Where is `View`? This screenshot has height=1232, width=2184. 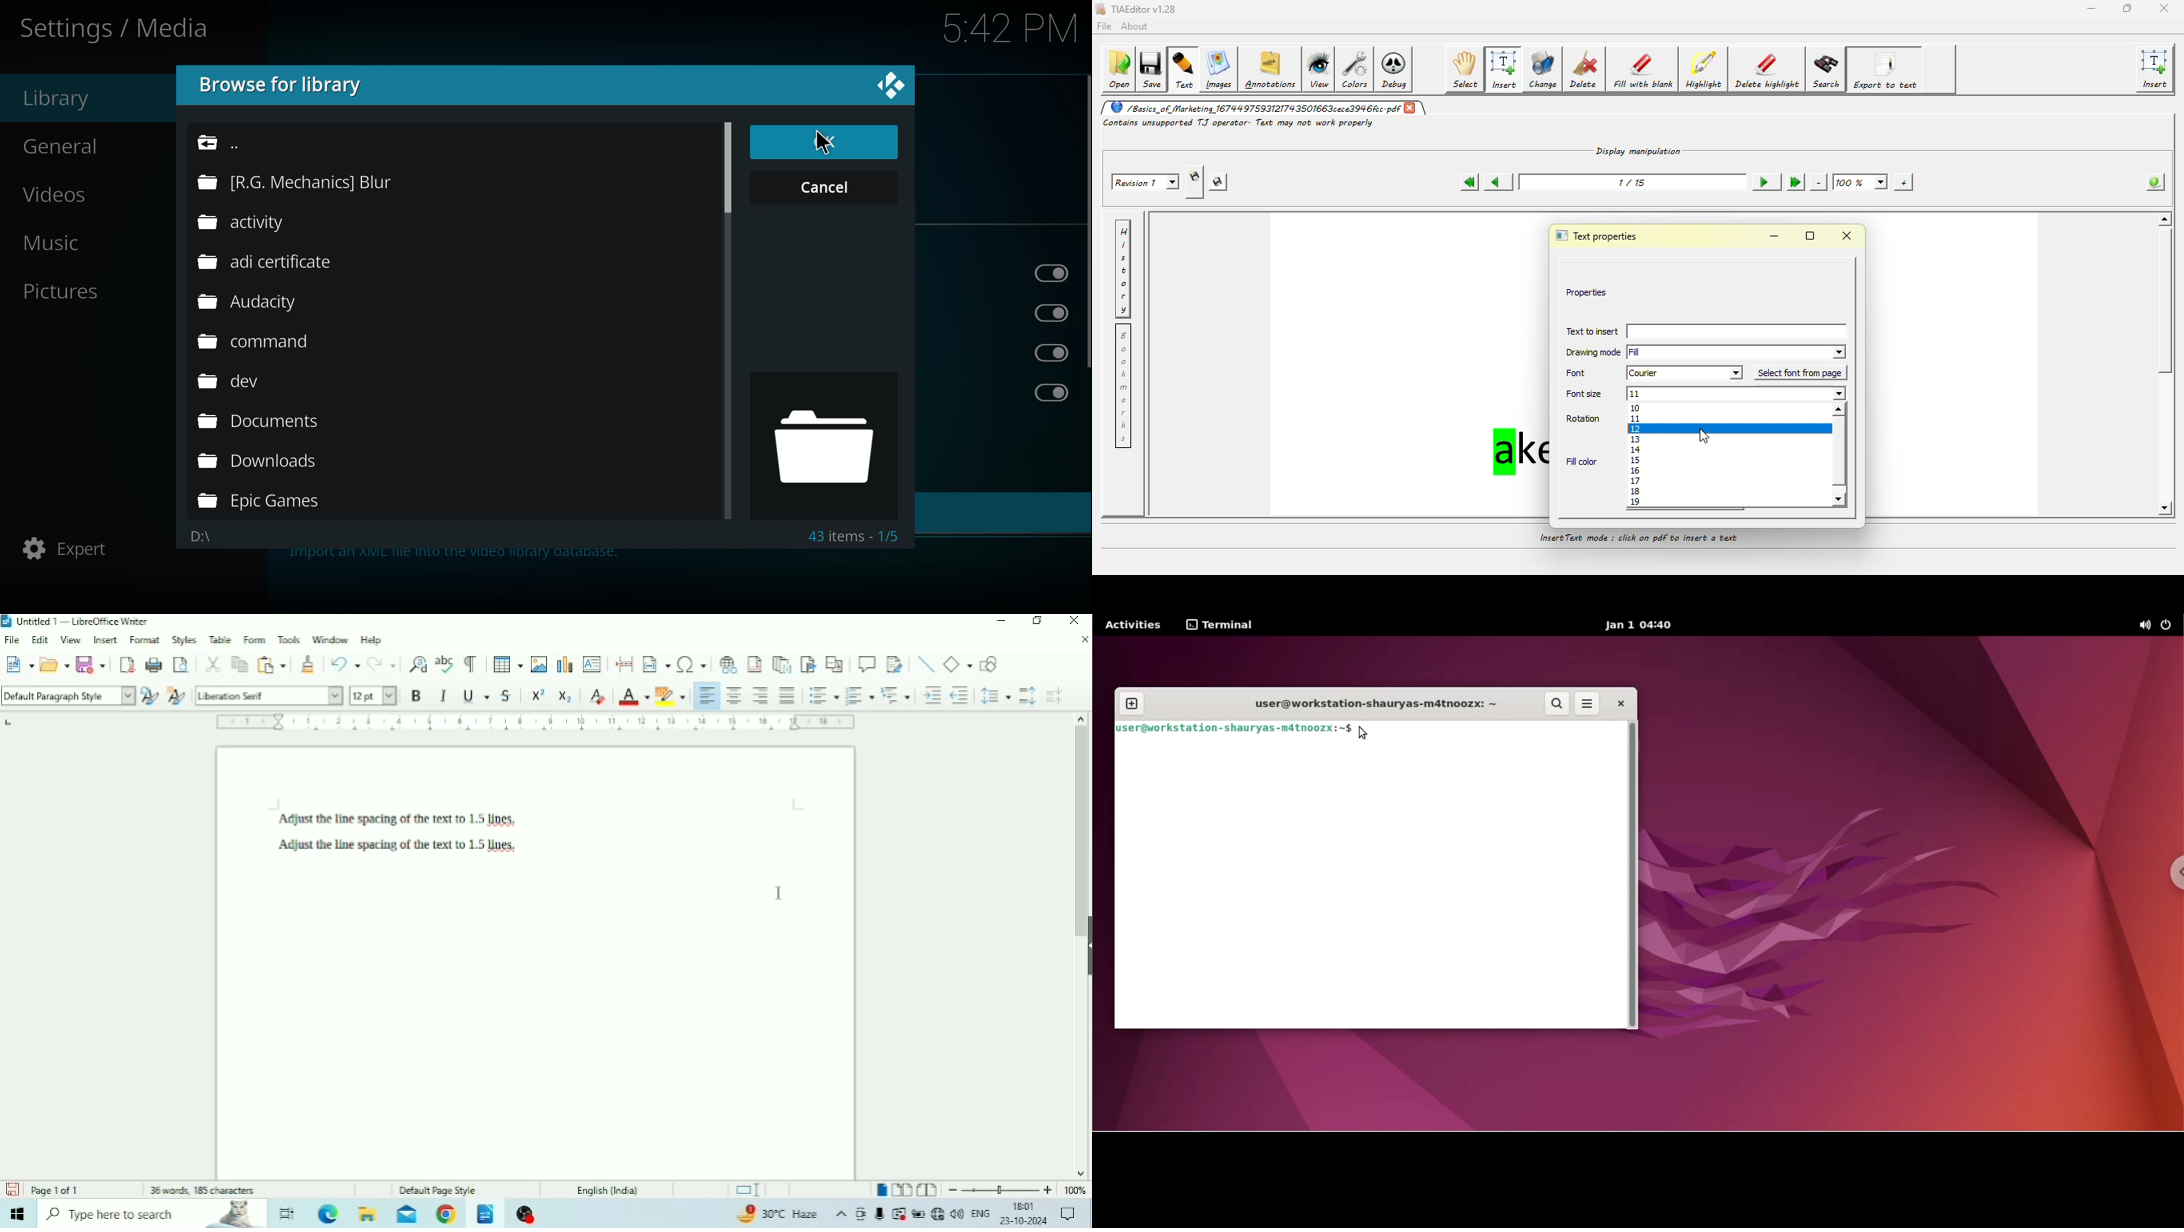
View is located at coordinates (72, 641).